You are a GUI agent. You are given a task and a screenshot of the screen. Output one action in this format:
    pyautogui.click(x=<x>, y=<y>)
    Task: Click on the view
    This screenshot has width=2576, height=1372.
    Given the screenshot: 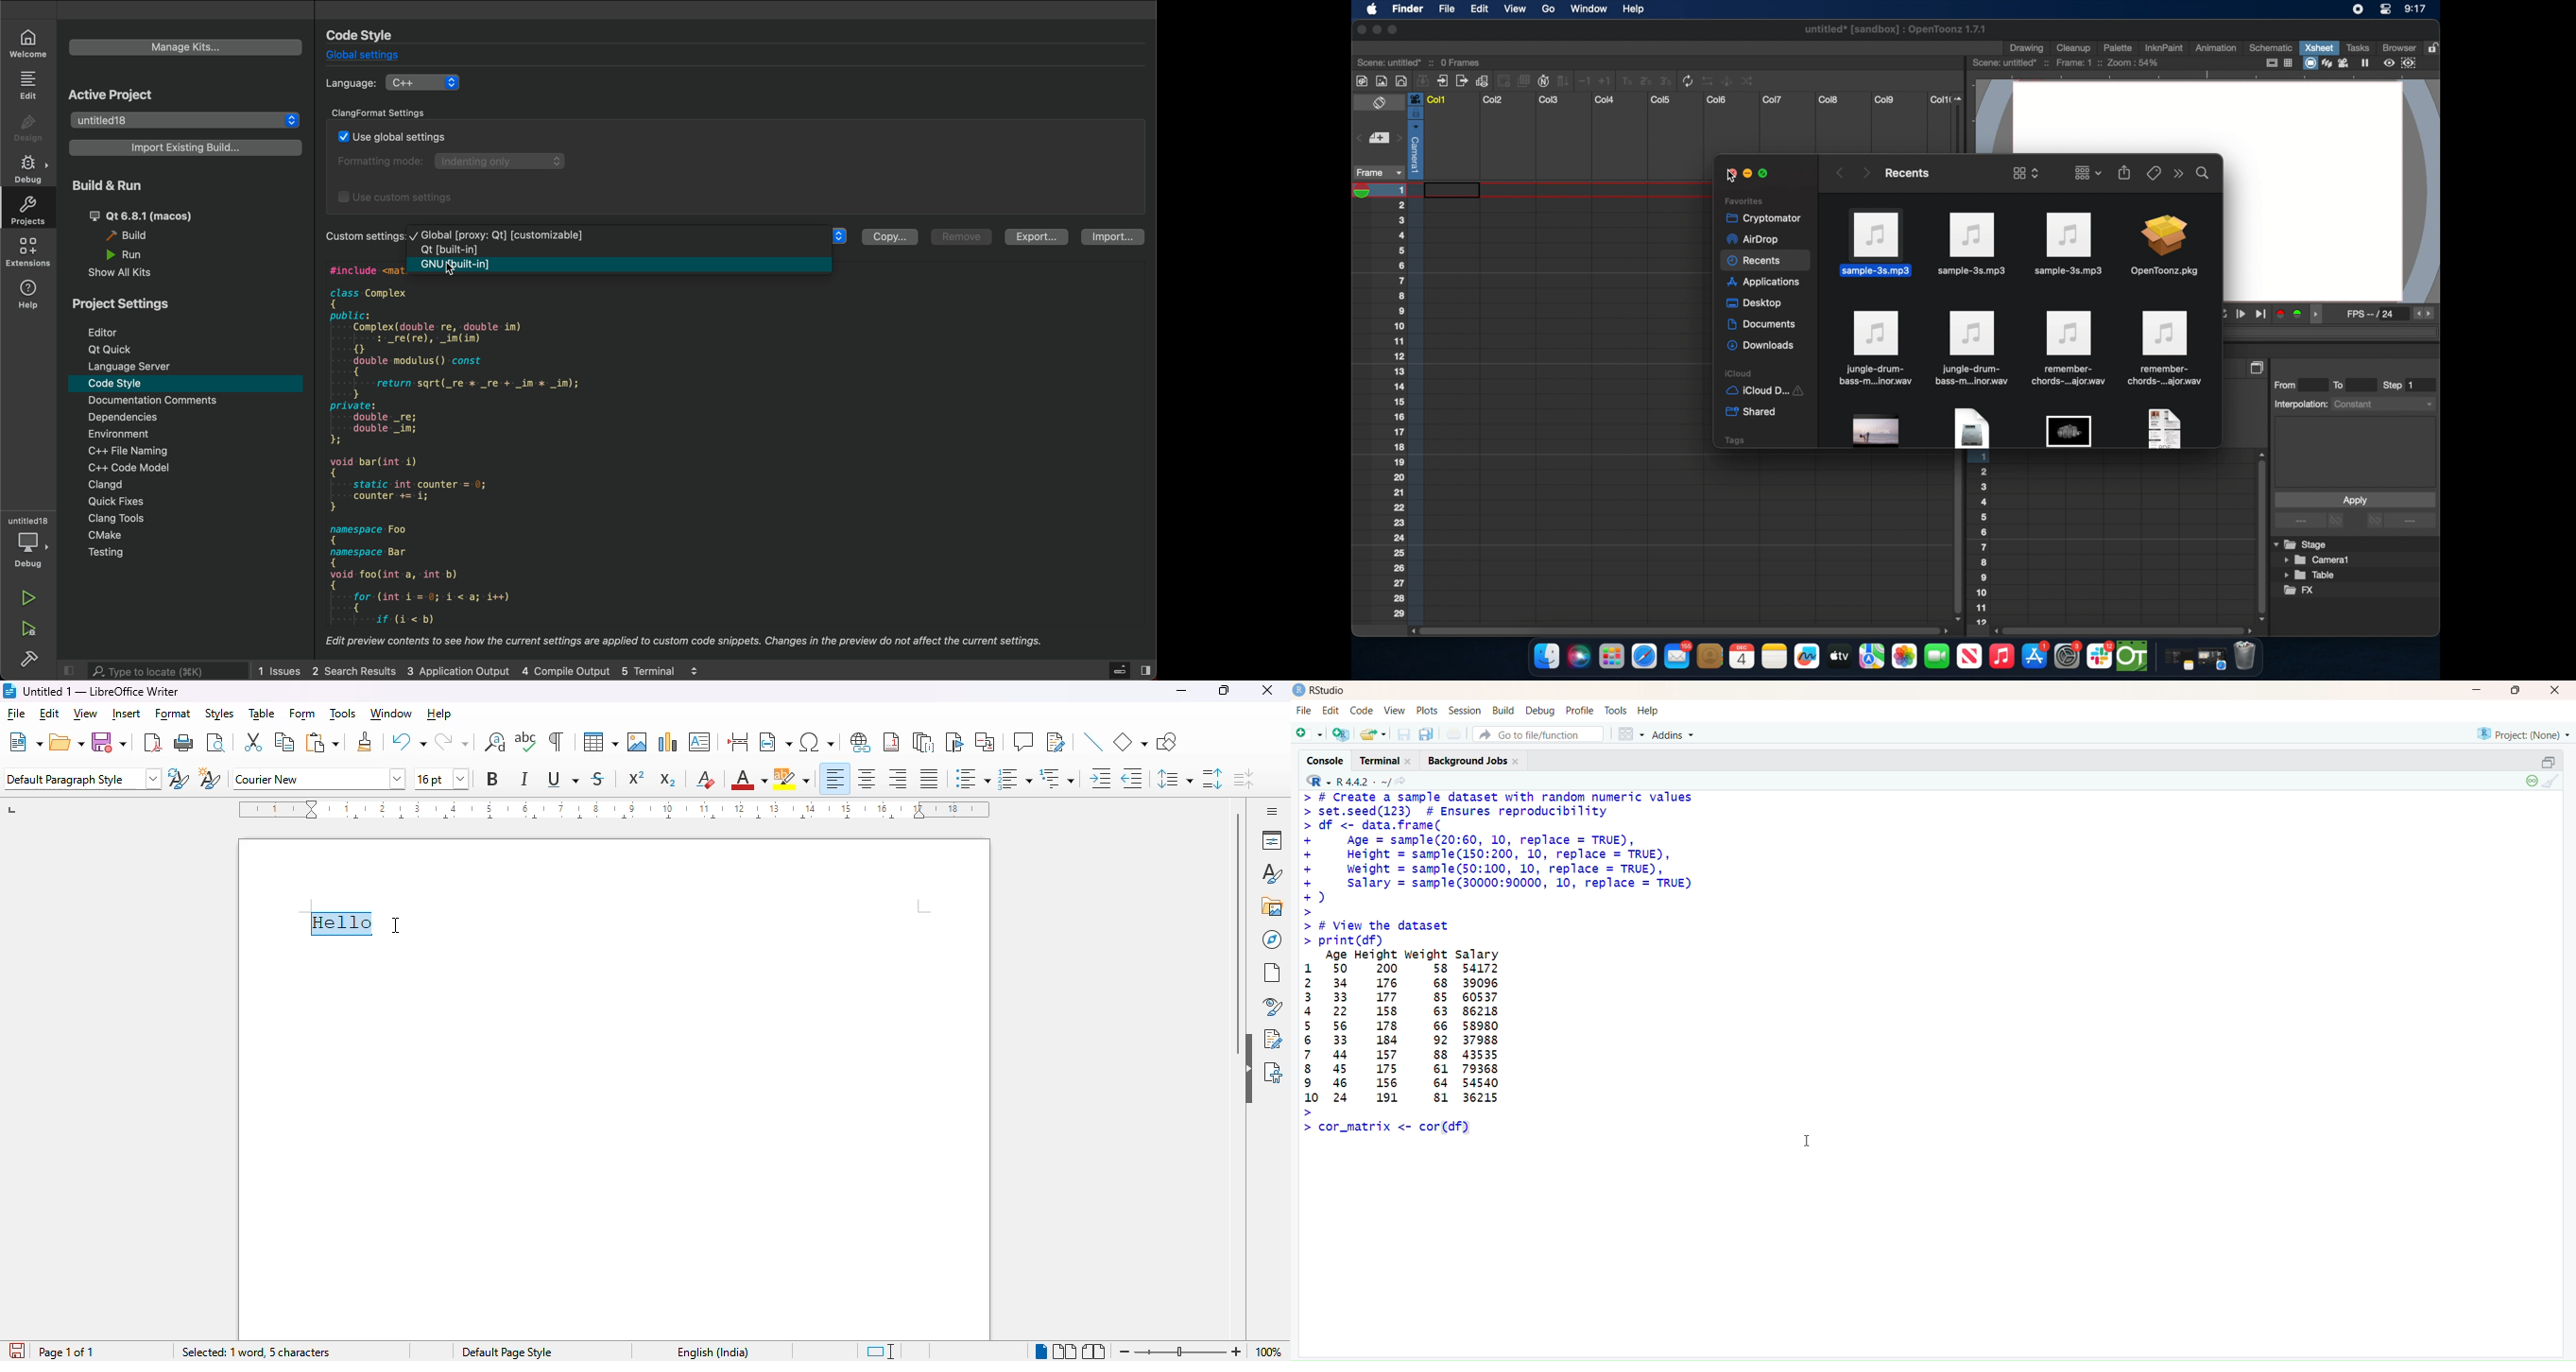 What is the action you would take?
    pyautogui.click(x=1514, y=9)
    